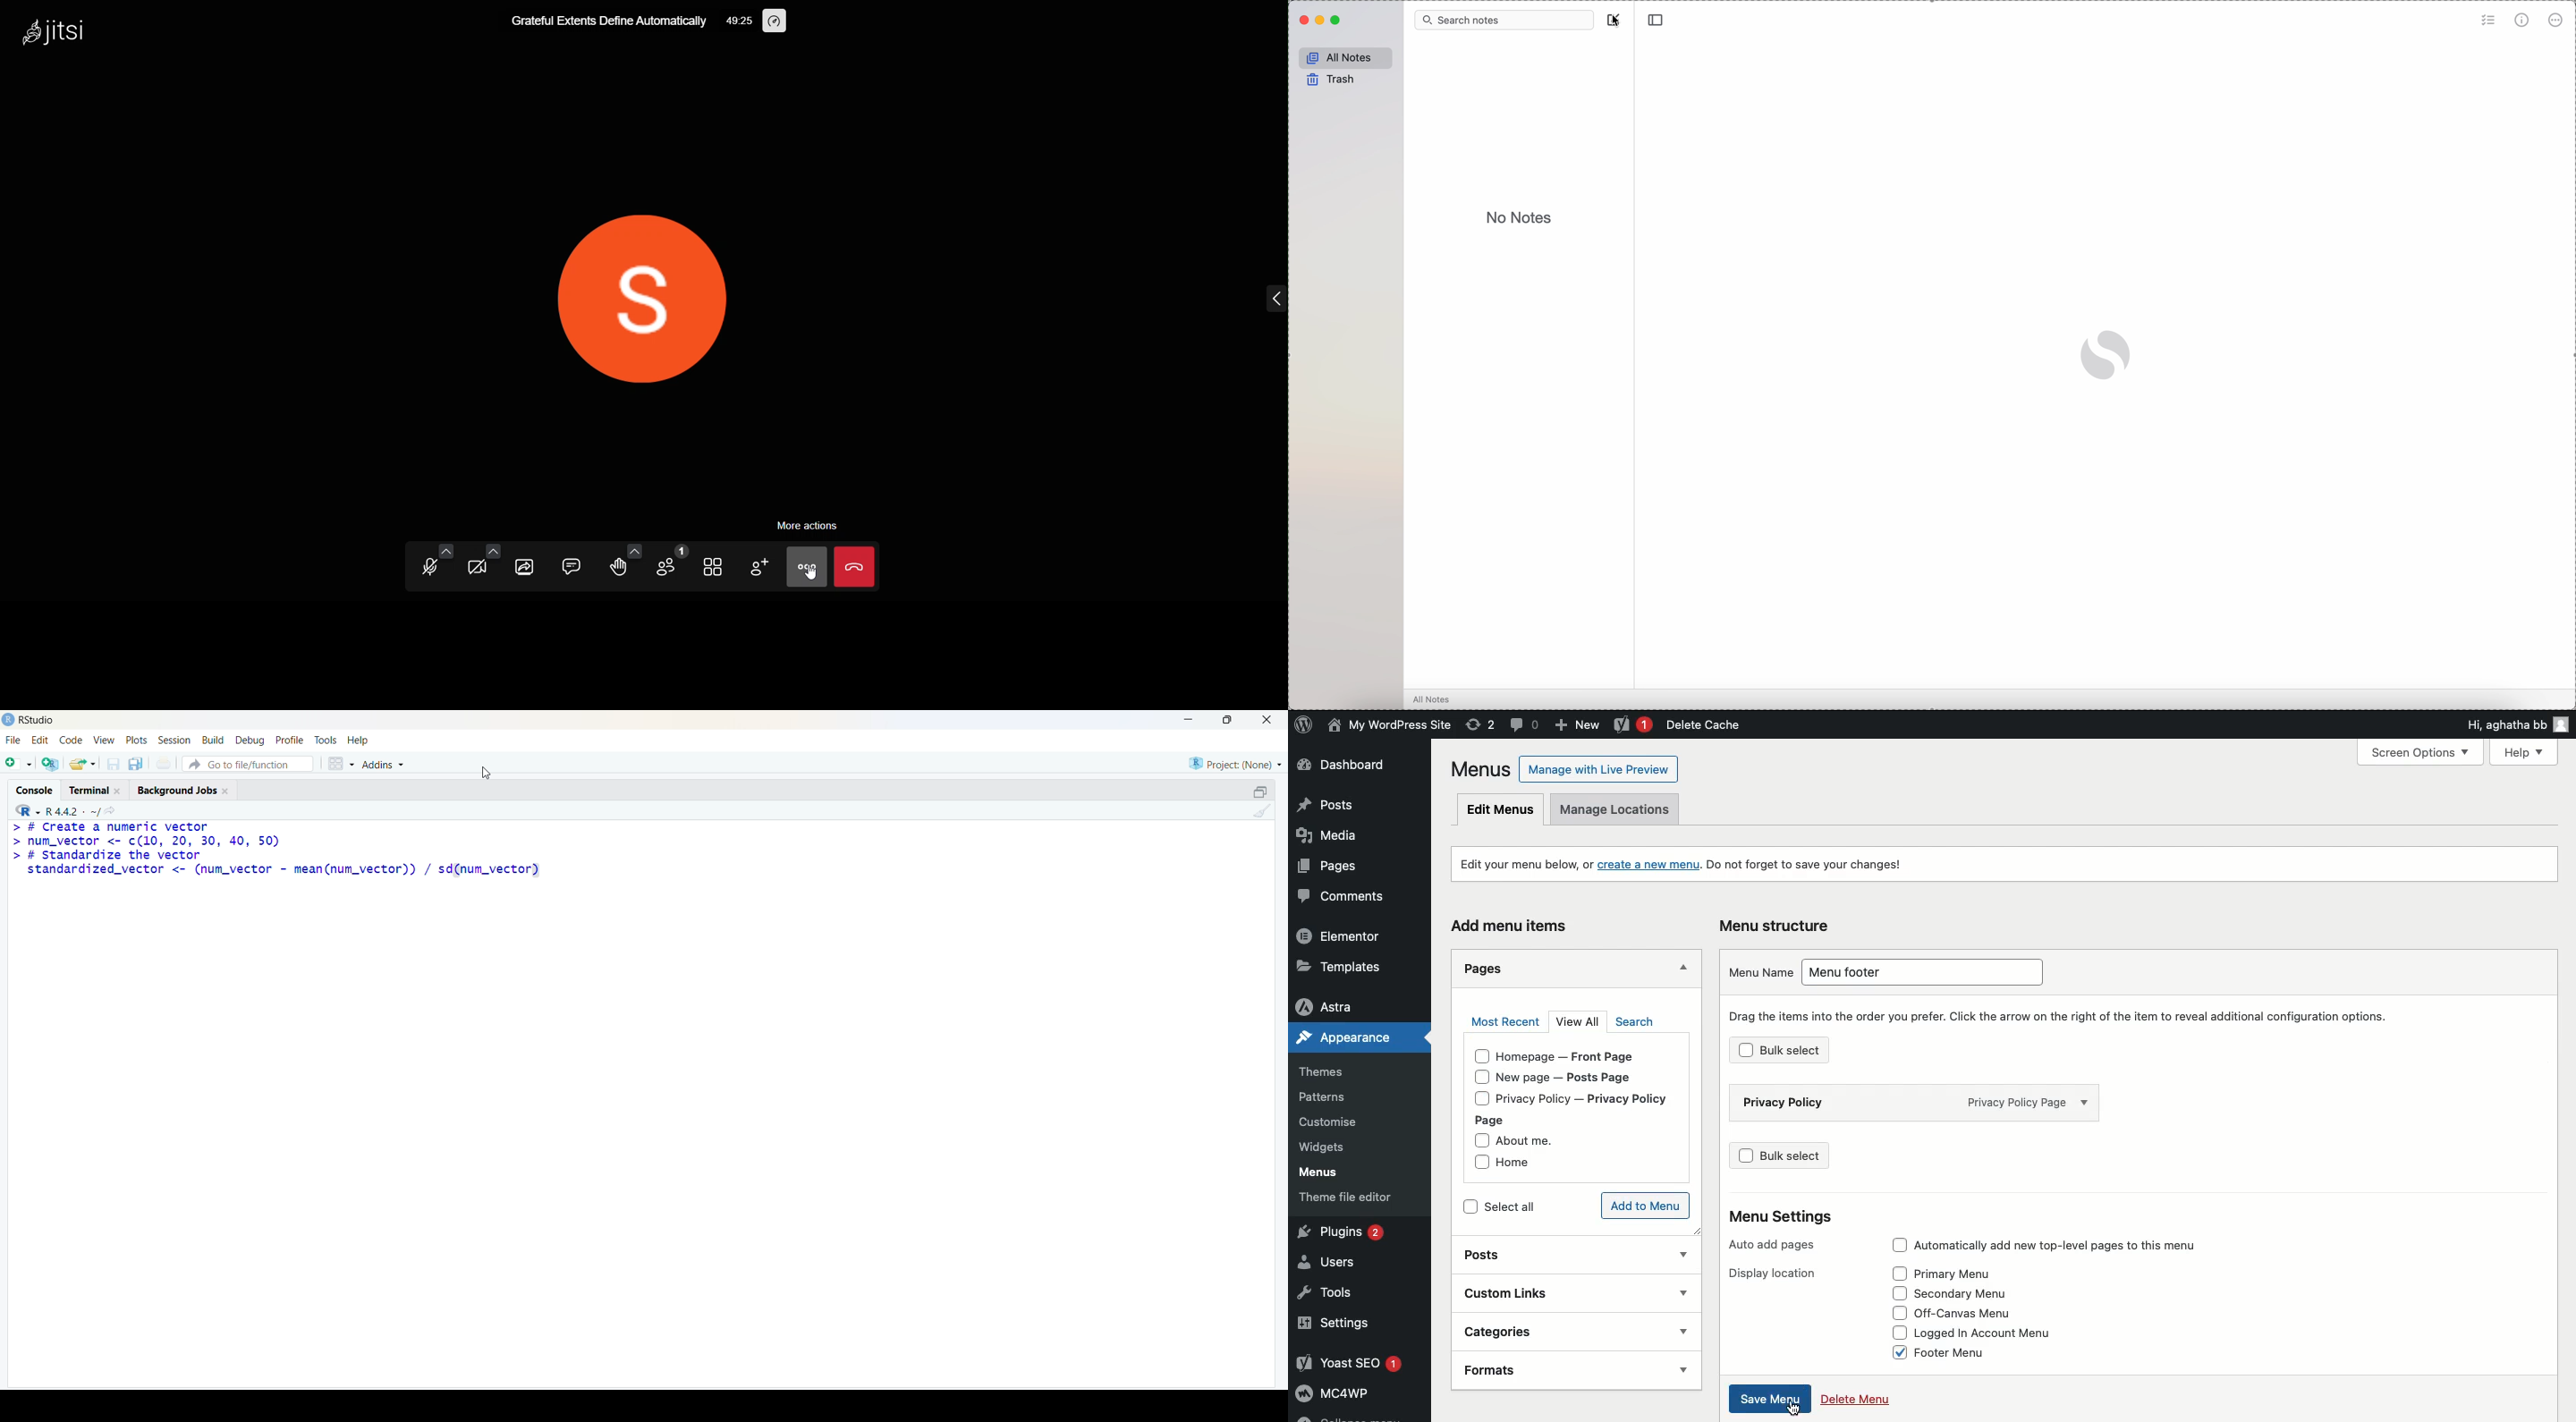 This screenshot has width=2576, height=1428. I want to click on Settings, so click(1355, 1325).